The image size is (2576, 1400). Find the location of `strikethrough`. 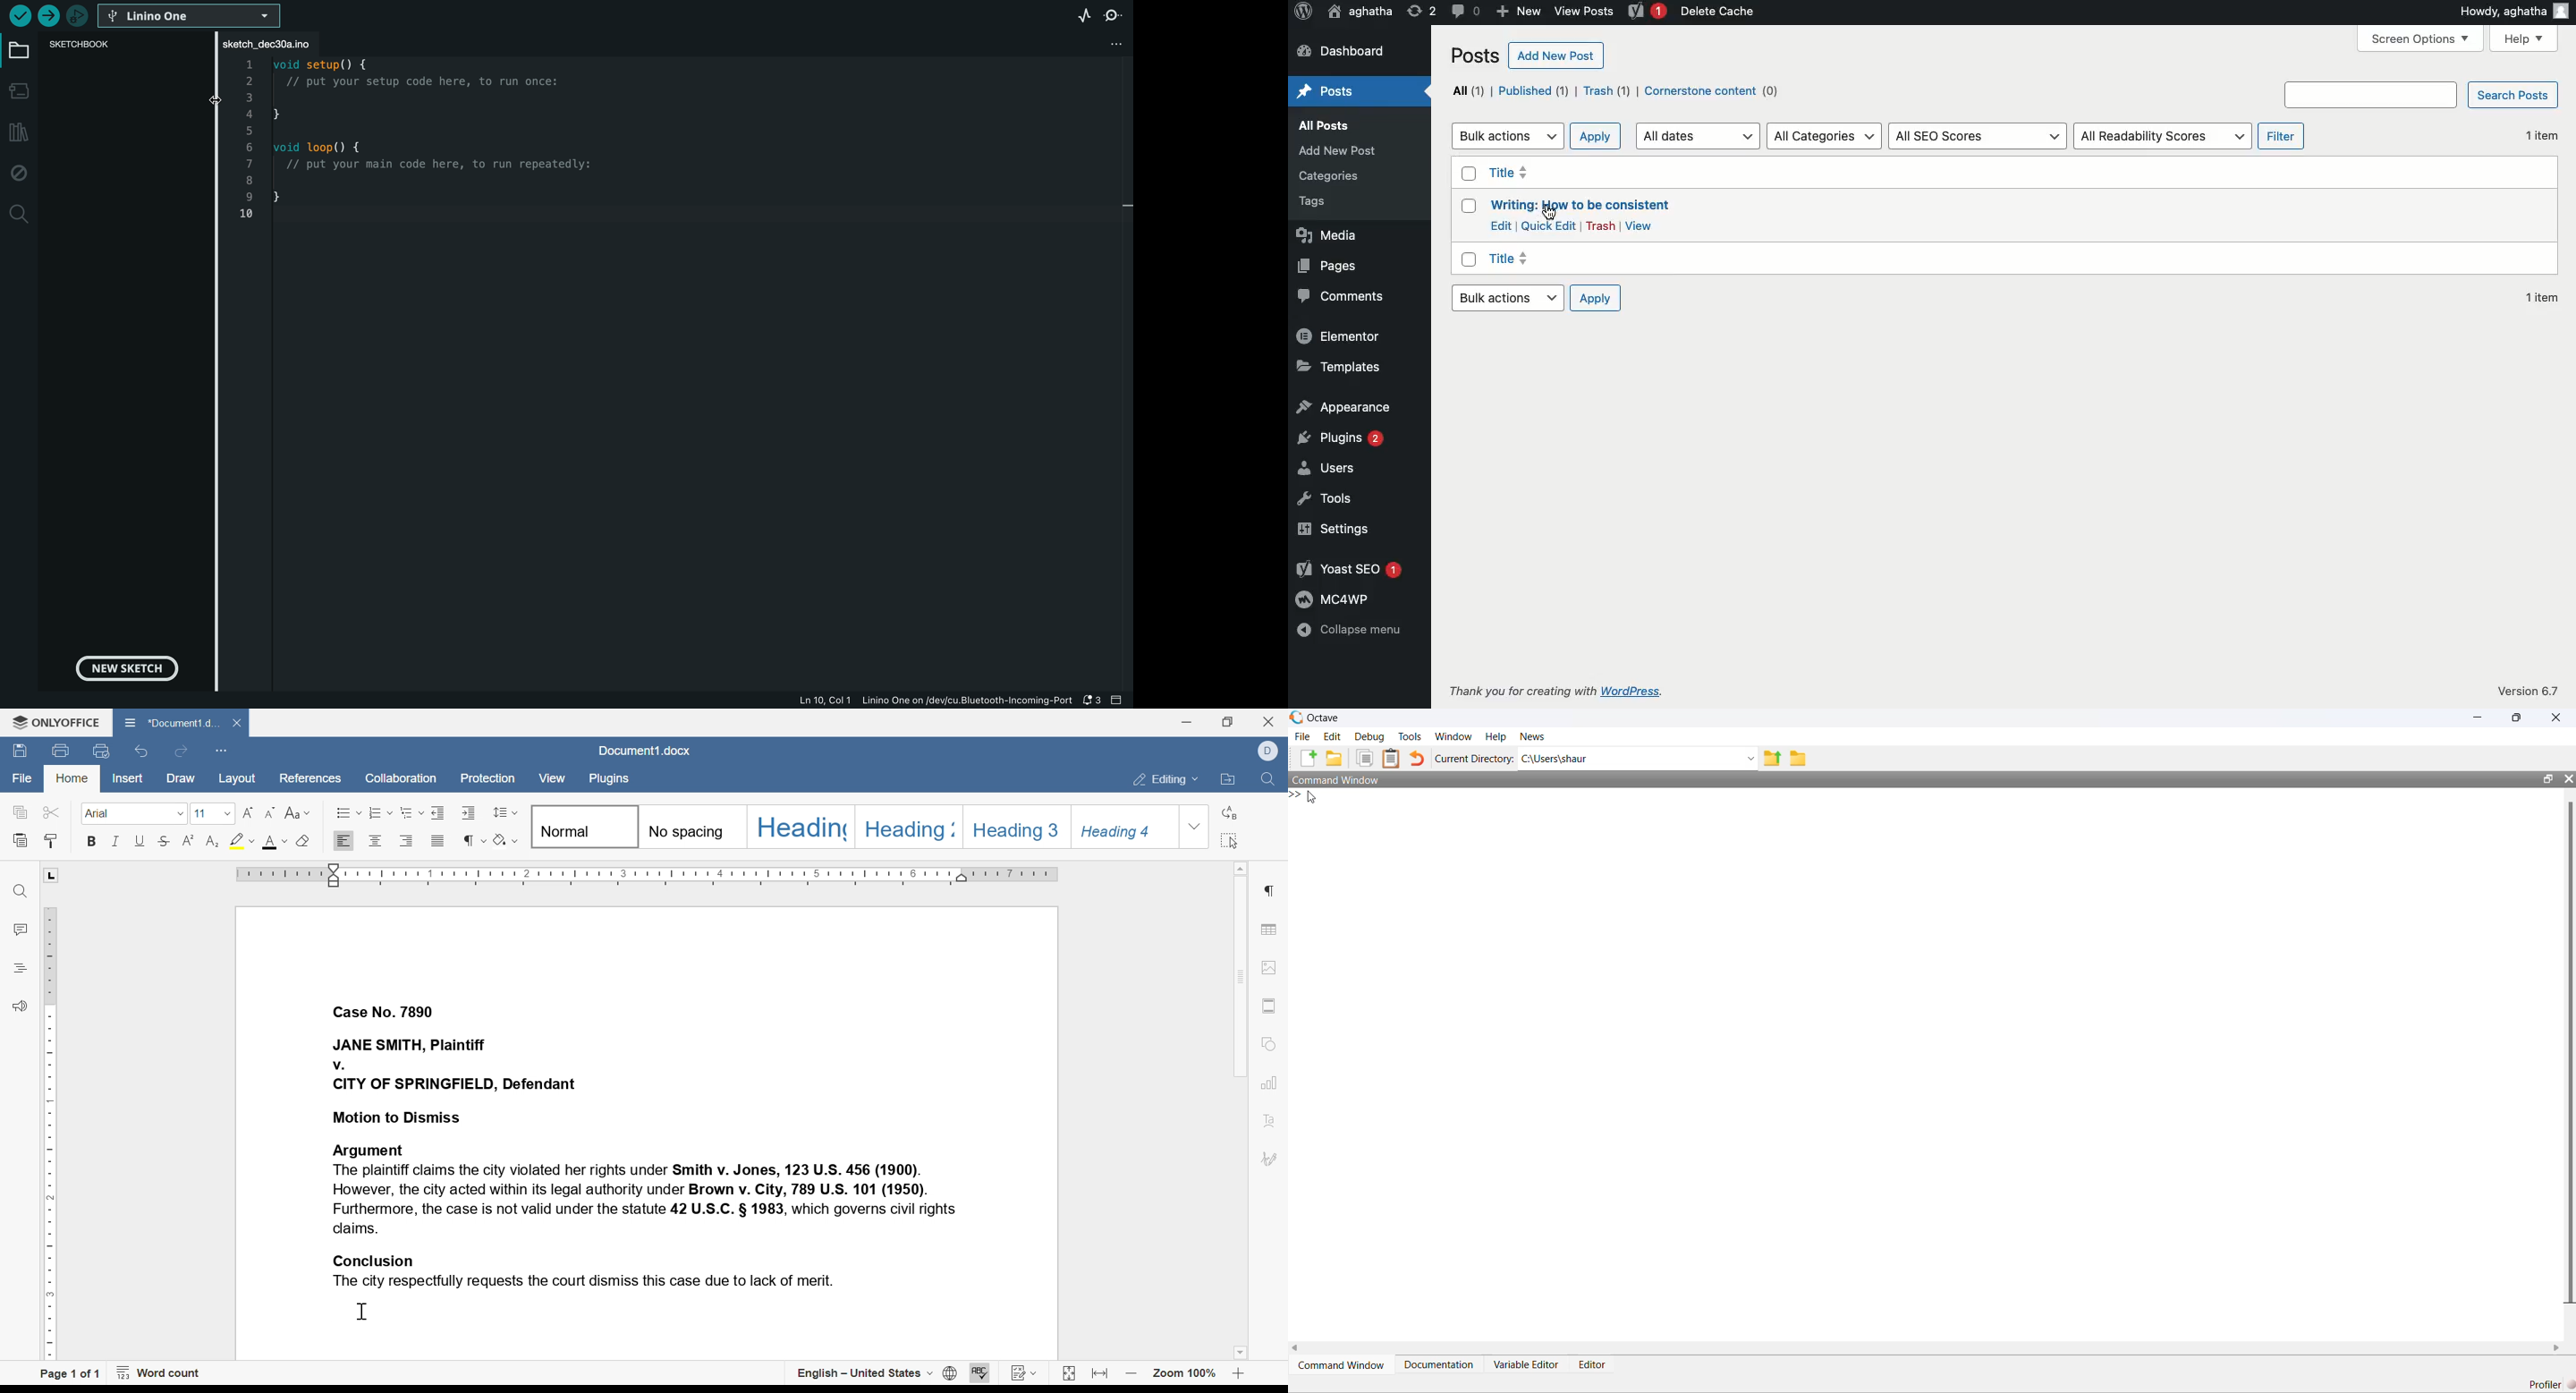

strikethrough is located at coordinates (164, 841).